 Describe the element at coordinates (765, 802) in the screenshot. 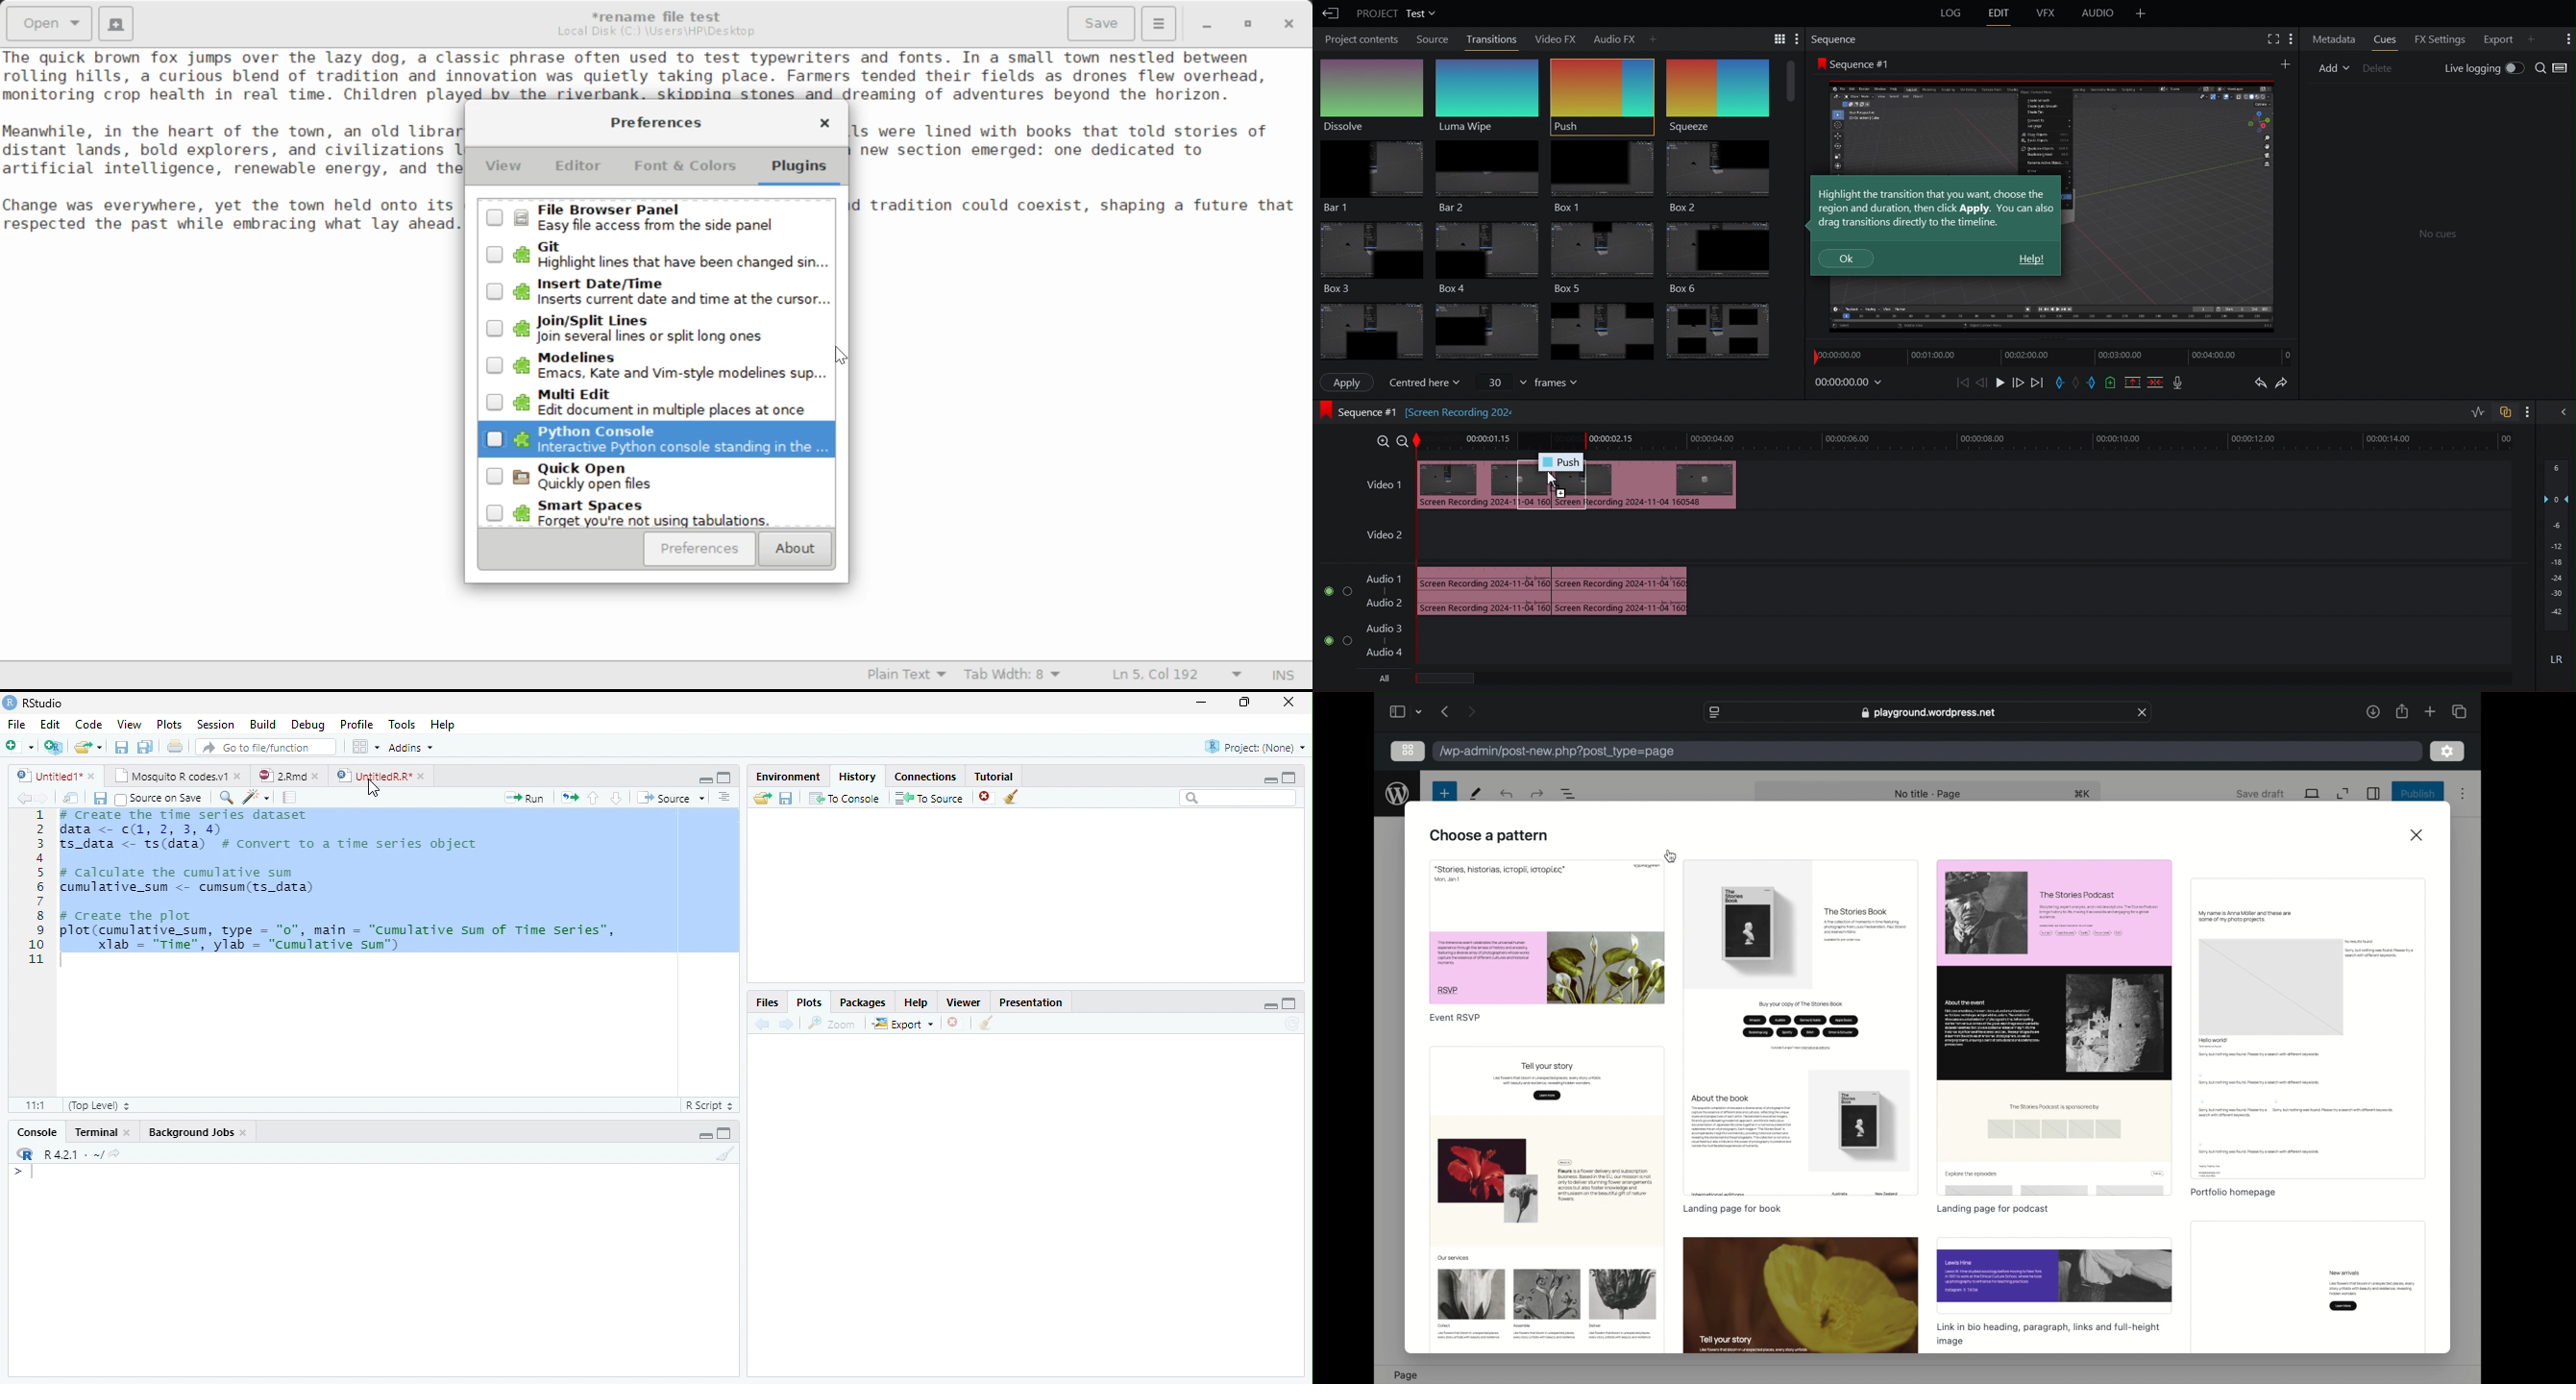

I see `Load Workspace` at that location.